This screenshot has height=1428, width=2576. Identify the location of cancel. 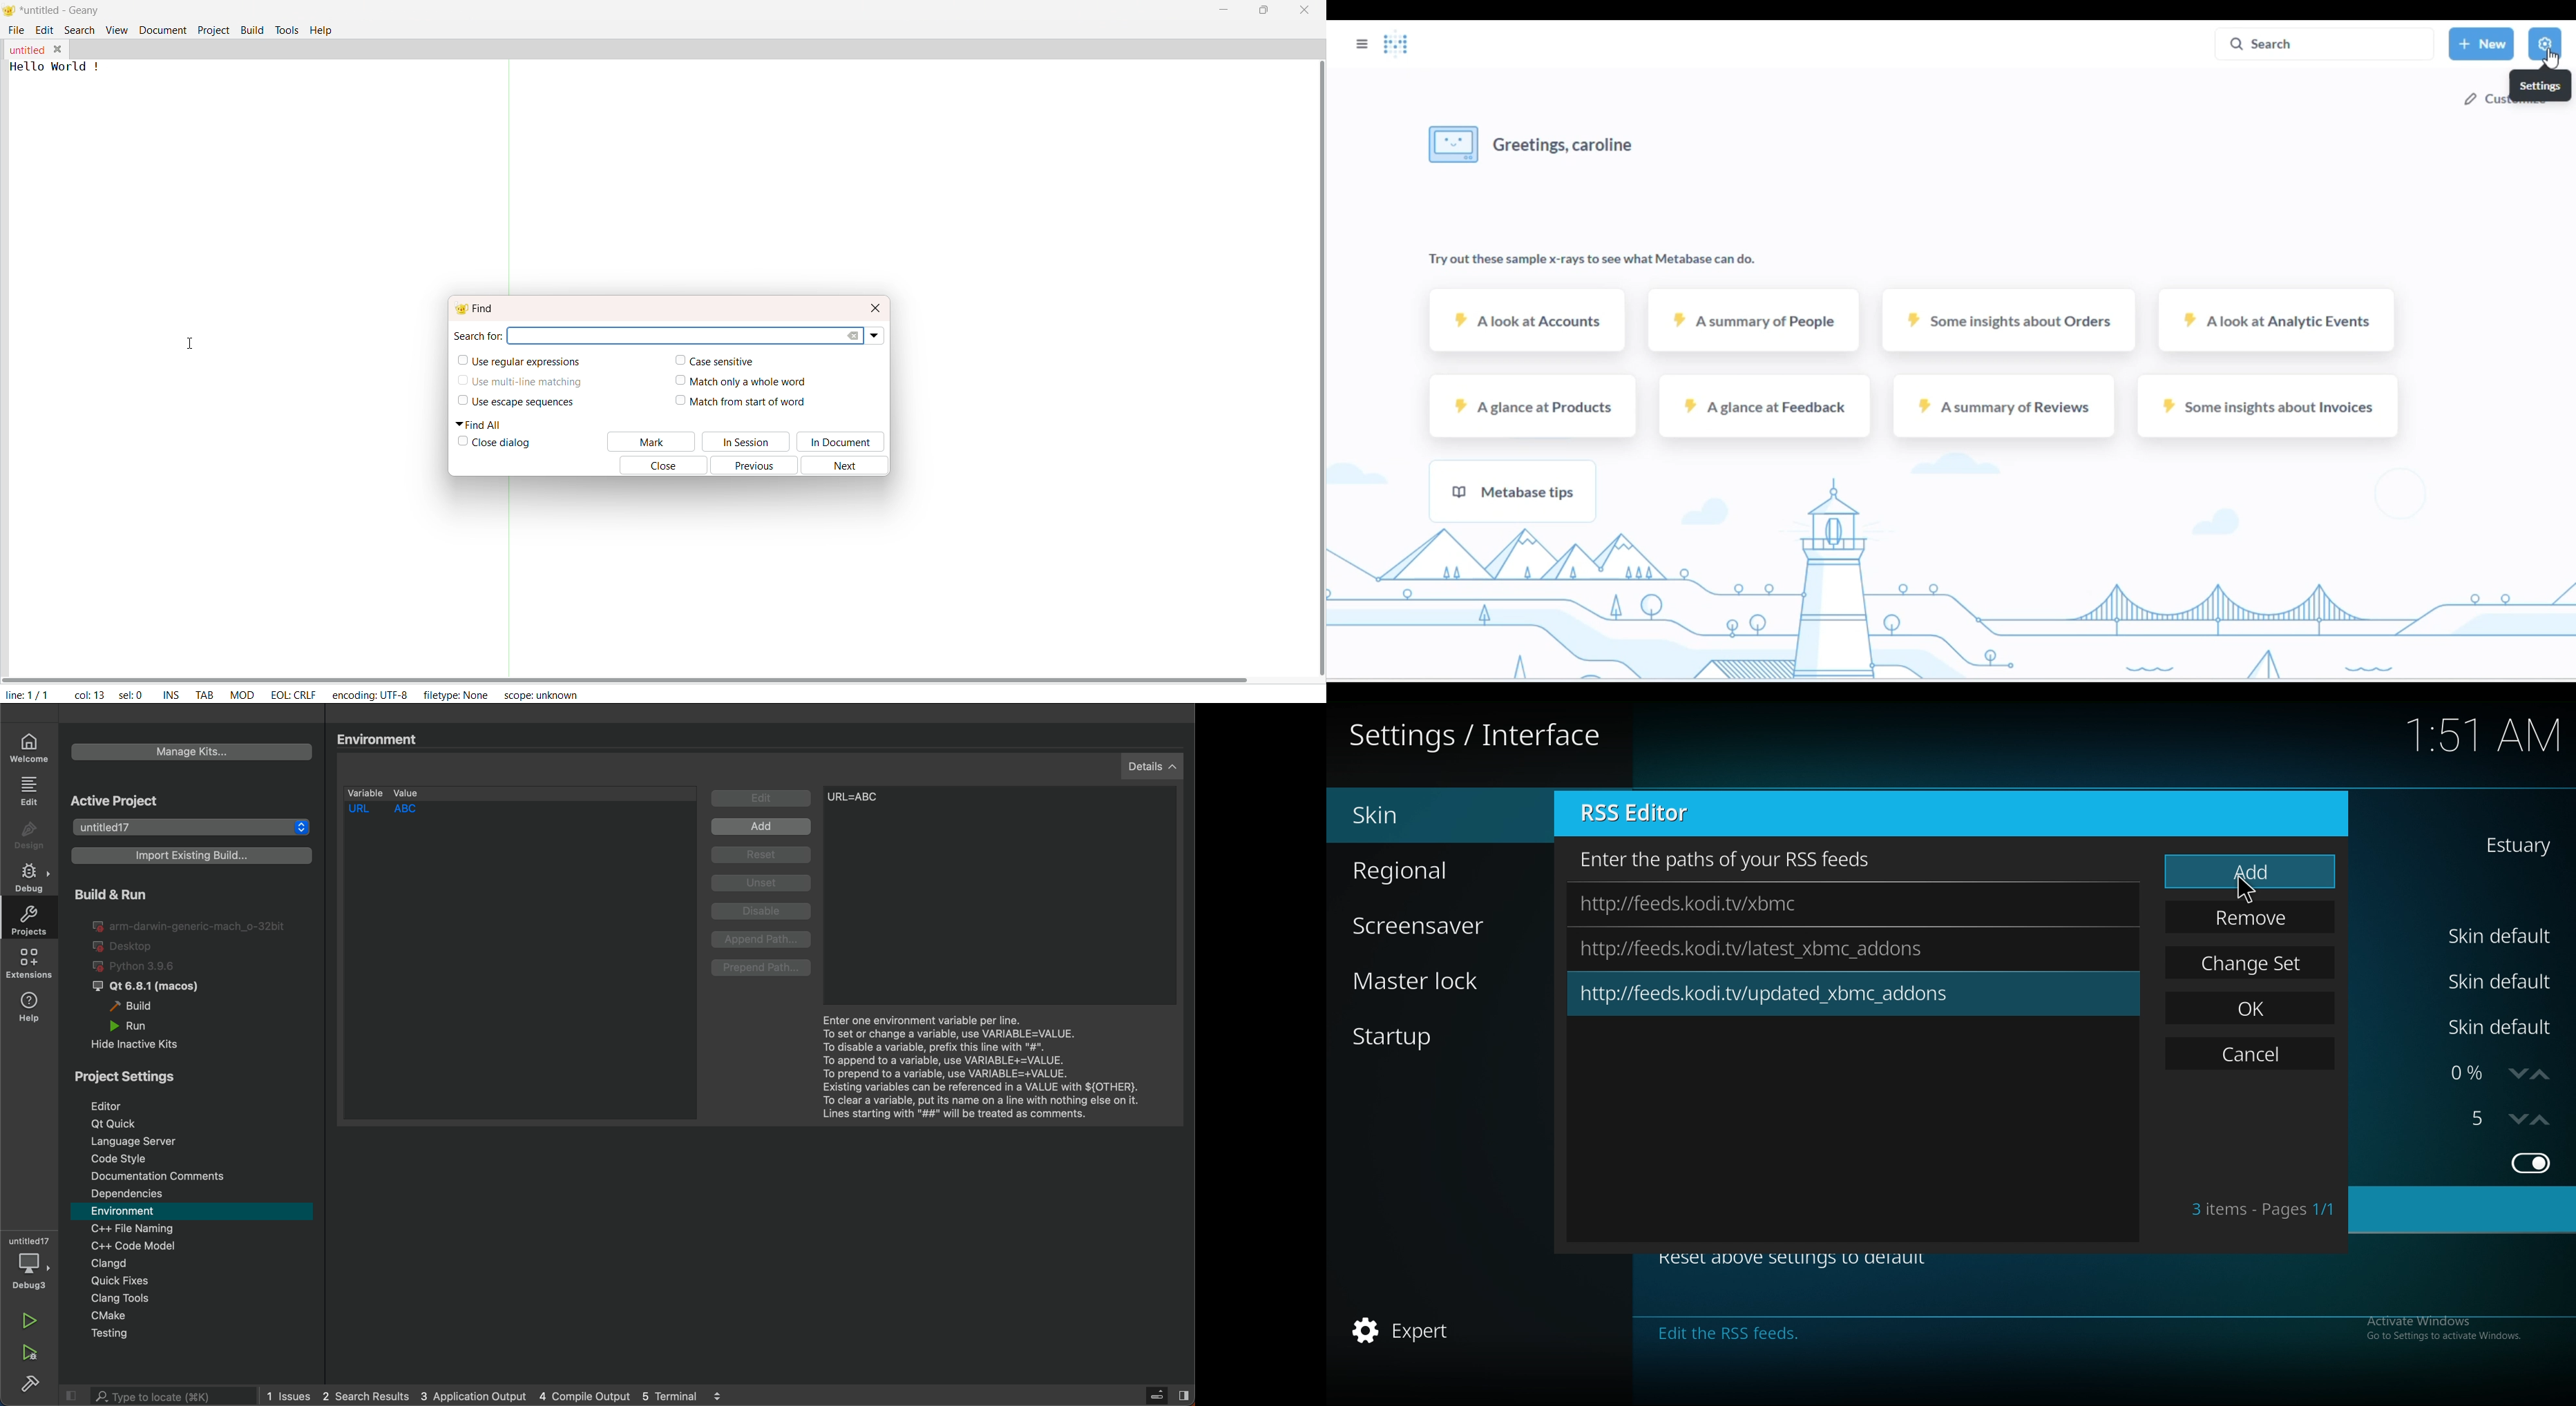
(2250, 1056).